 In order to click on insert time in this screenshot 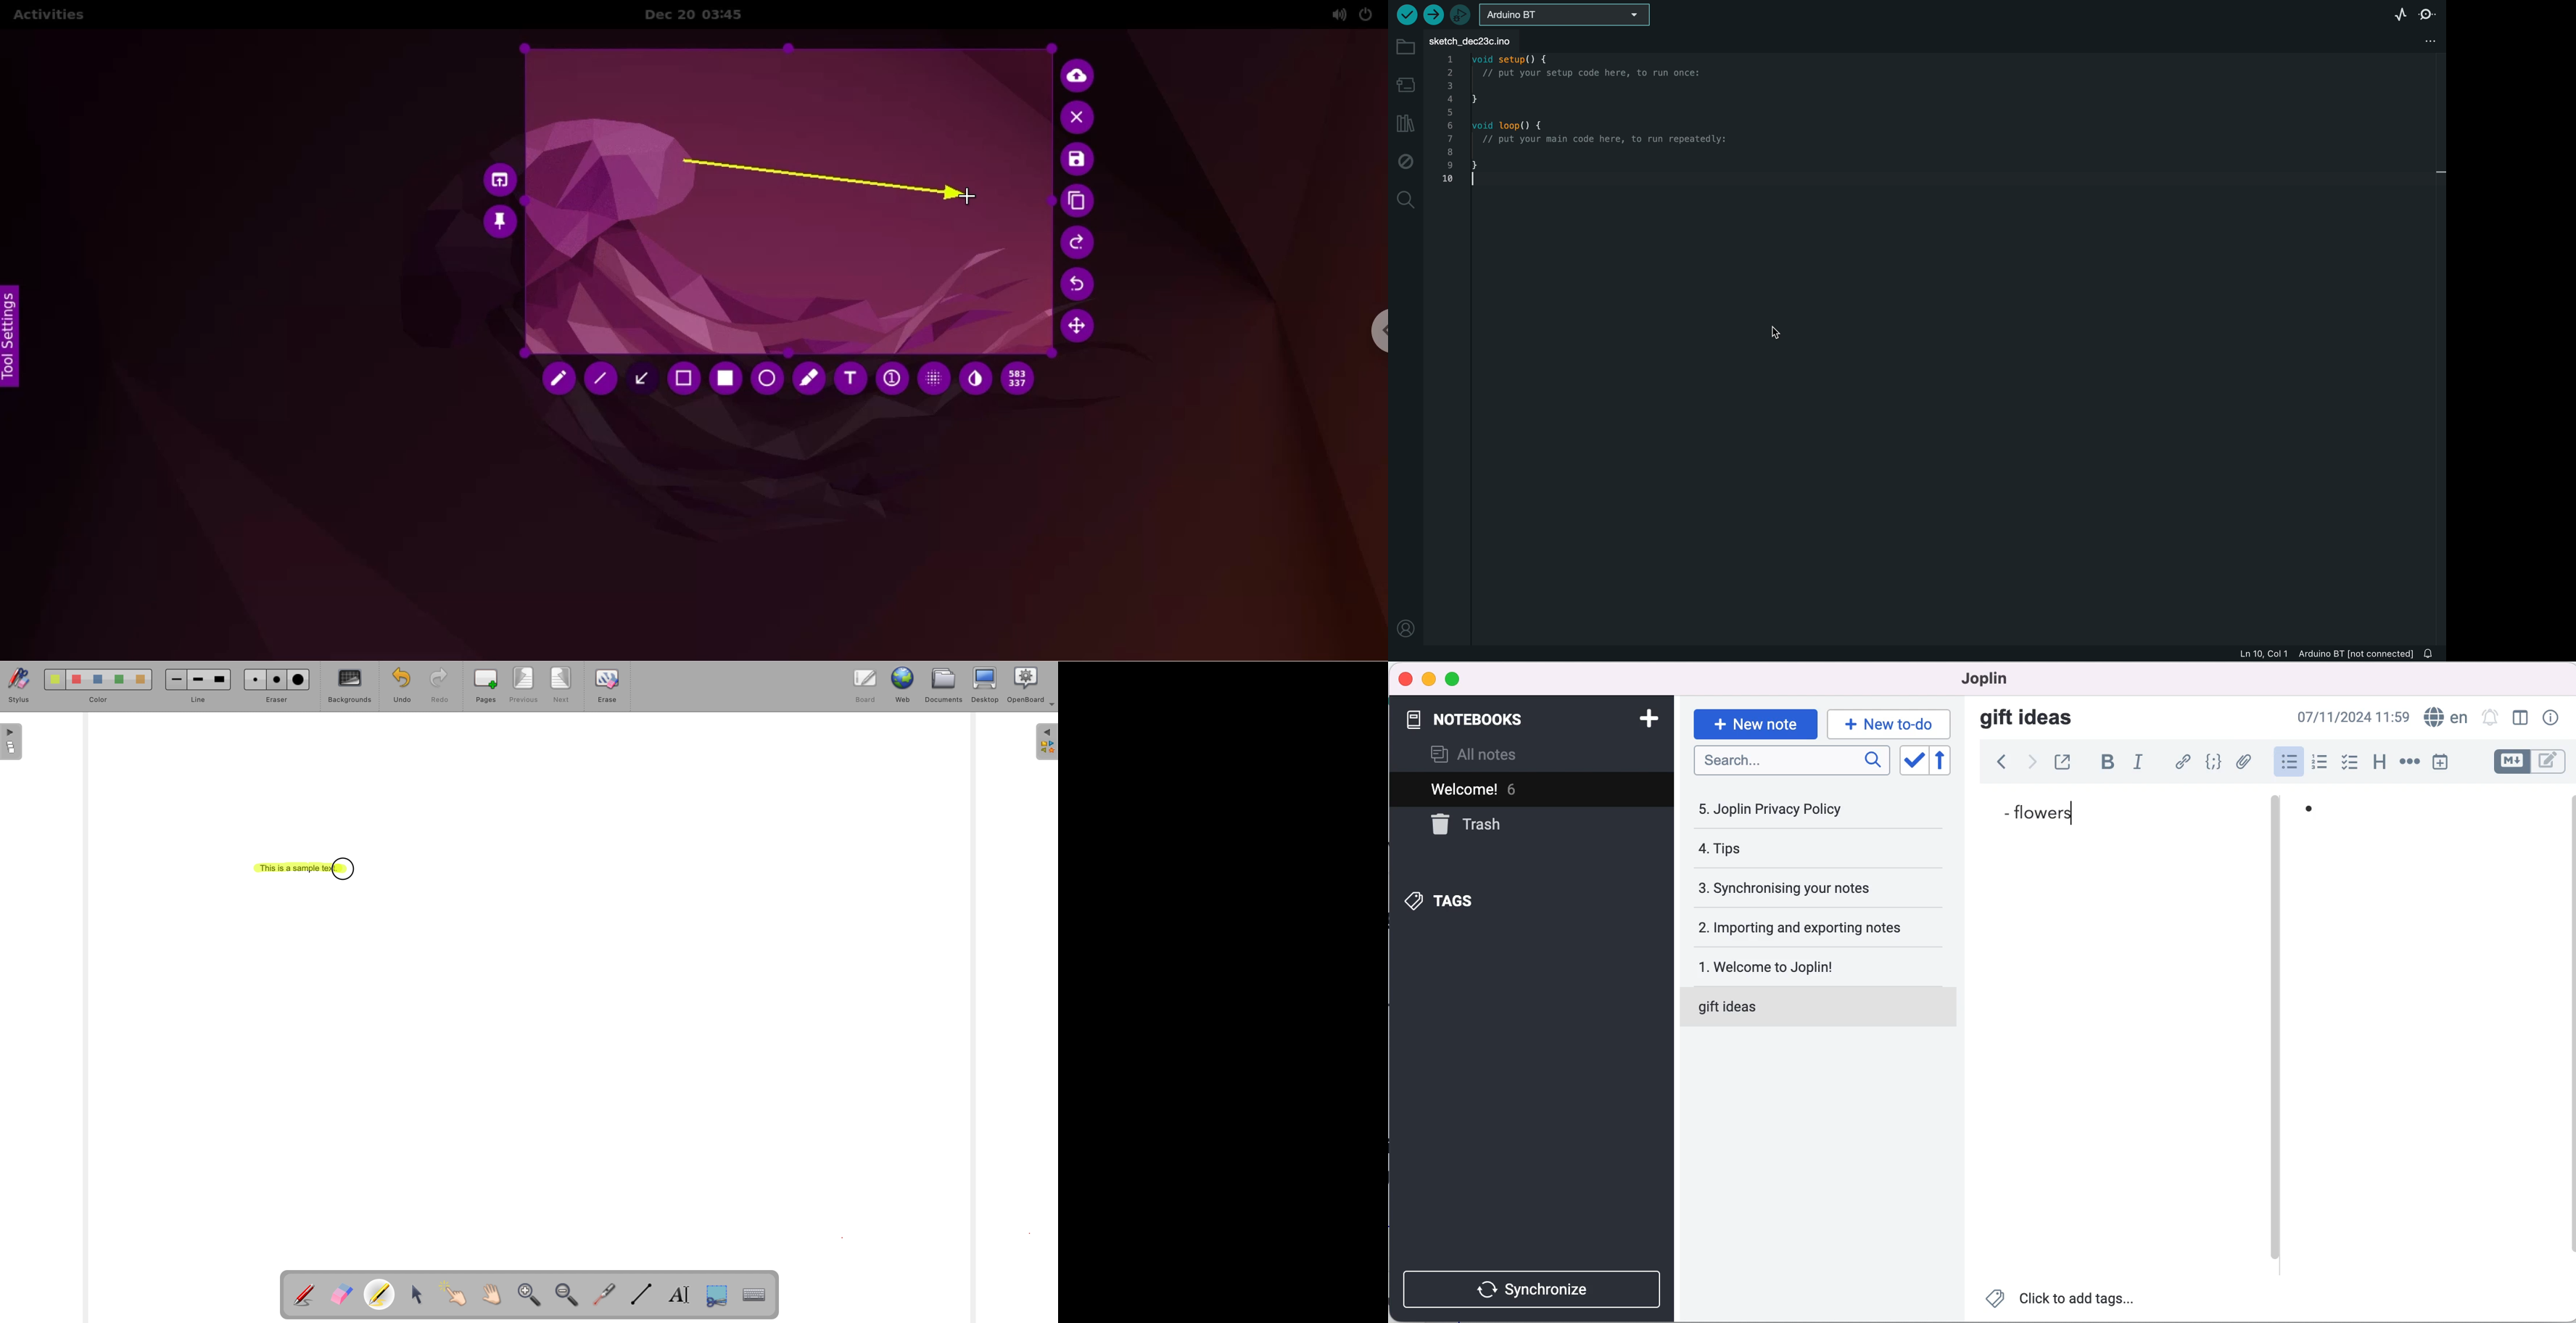, I will do `click(2444, 764)`.